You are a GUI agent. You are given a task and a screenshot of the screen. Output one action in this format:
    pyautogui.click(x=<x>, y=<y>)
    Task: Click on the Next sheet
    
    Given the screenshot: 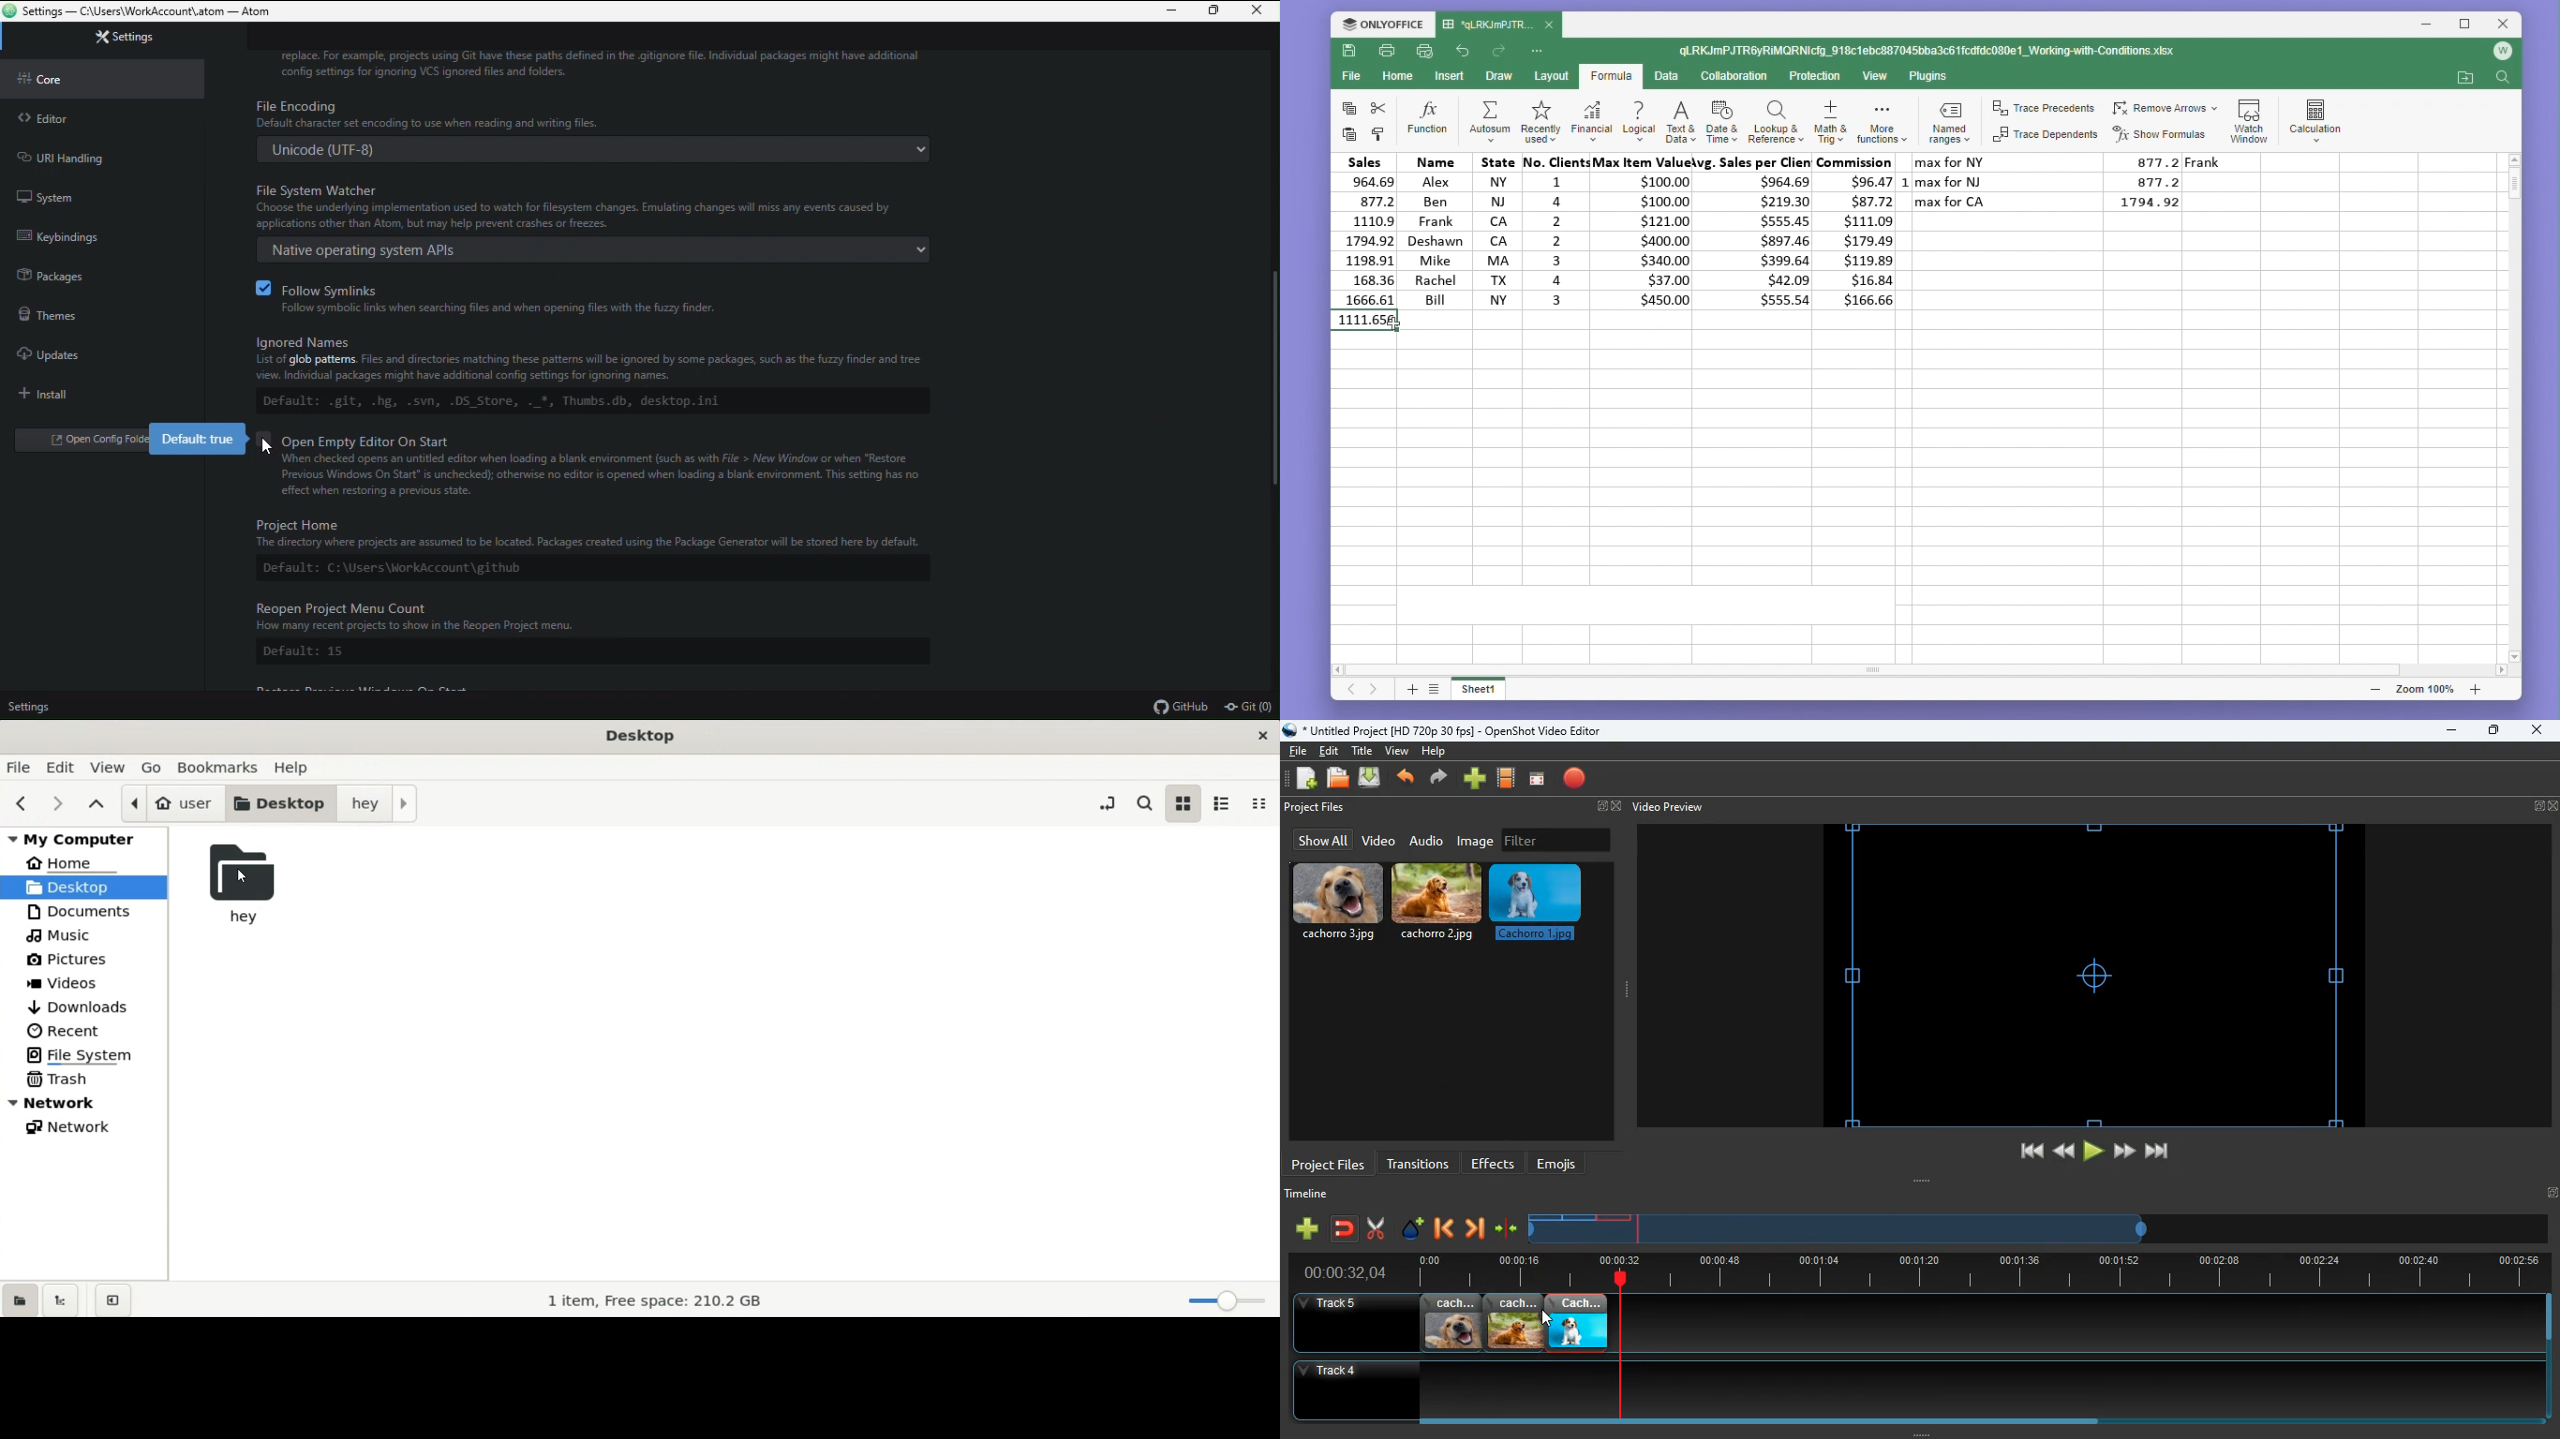 What is the action you would take?
    pyautogui.click(x=1375, y=691)
    